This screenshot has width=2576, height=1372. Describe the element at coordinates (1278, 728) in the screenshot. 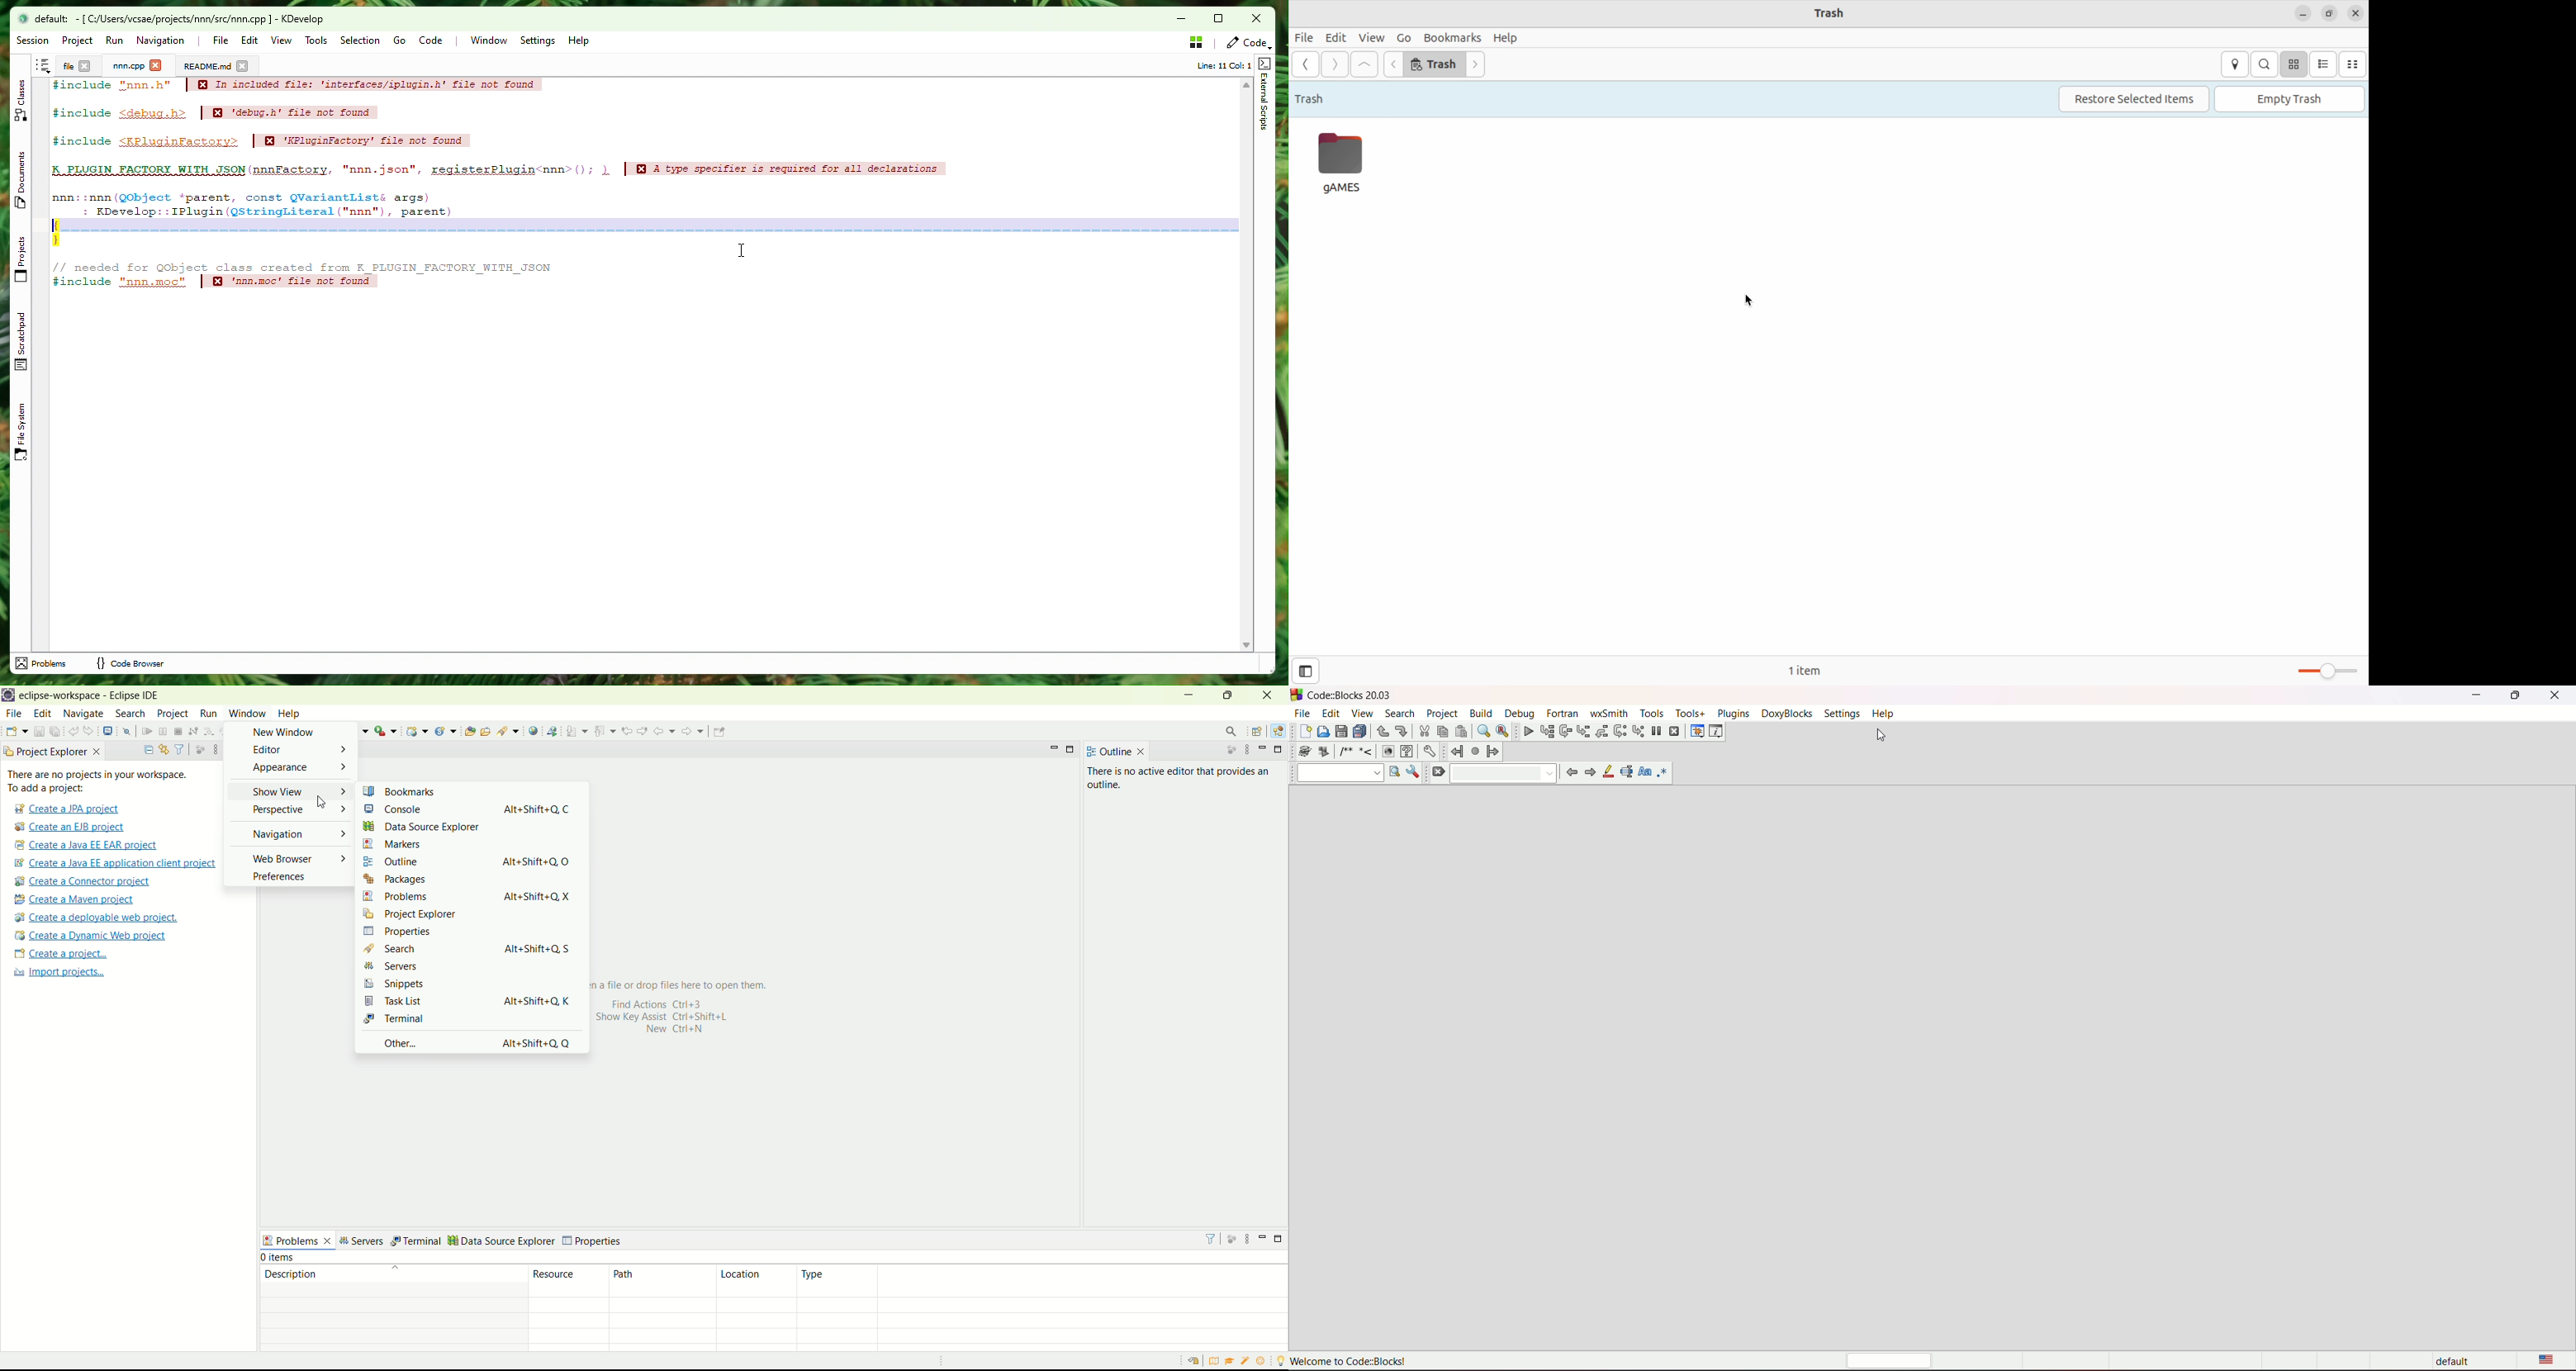

I see `java EE` at that location.